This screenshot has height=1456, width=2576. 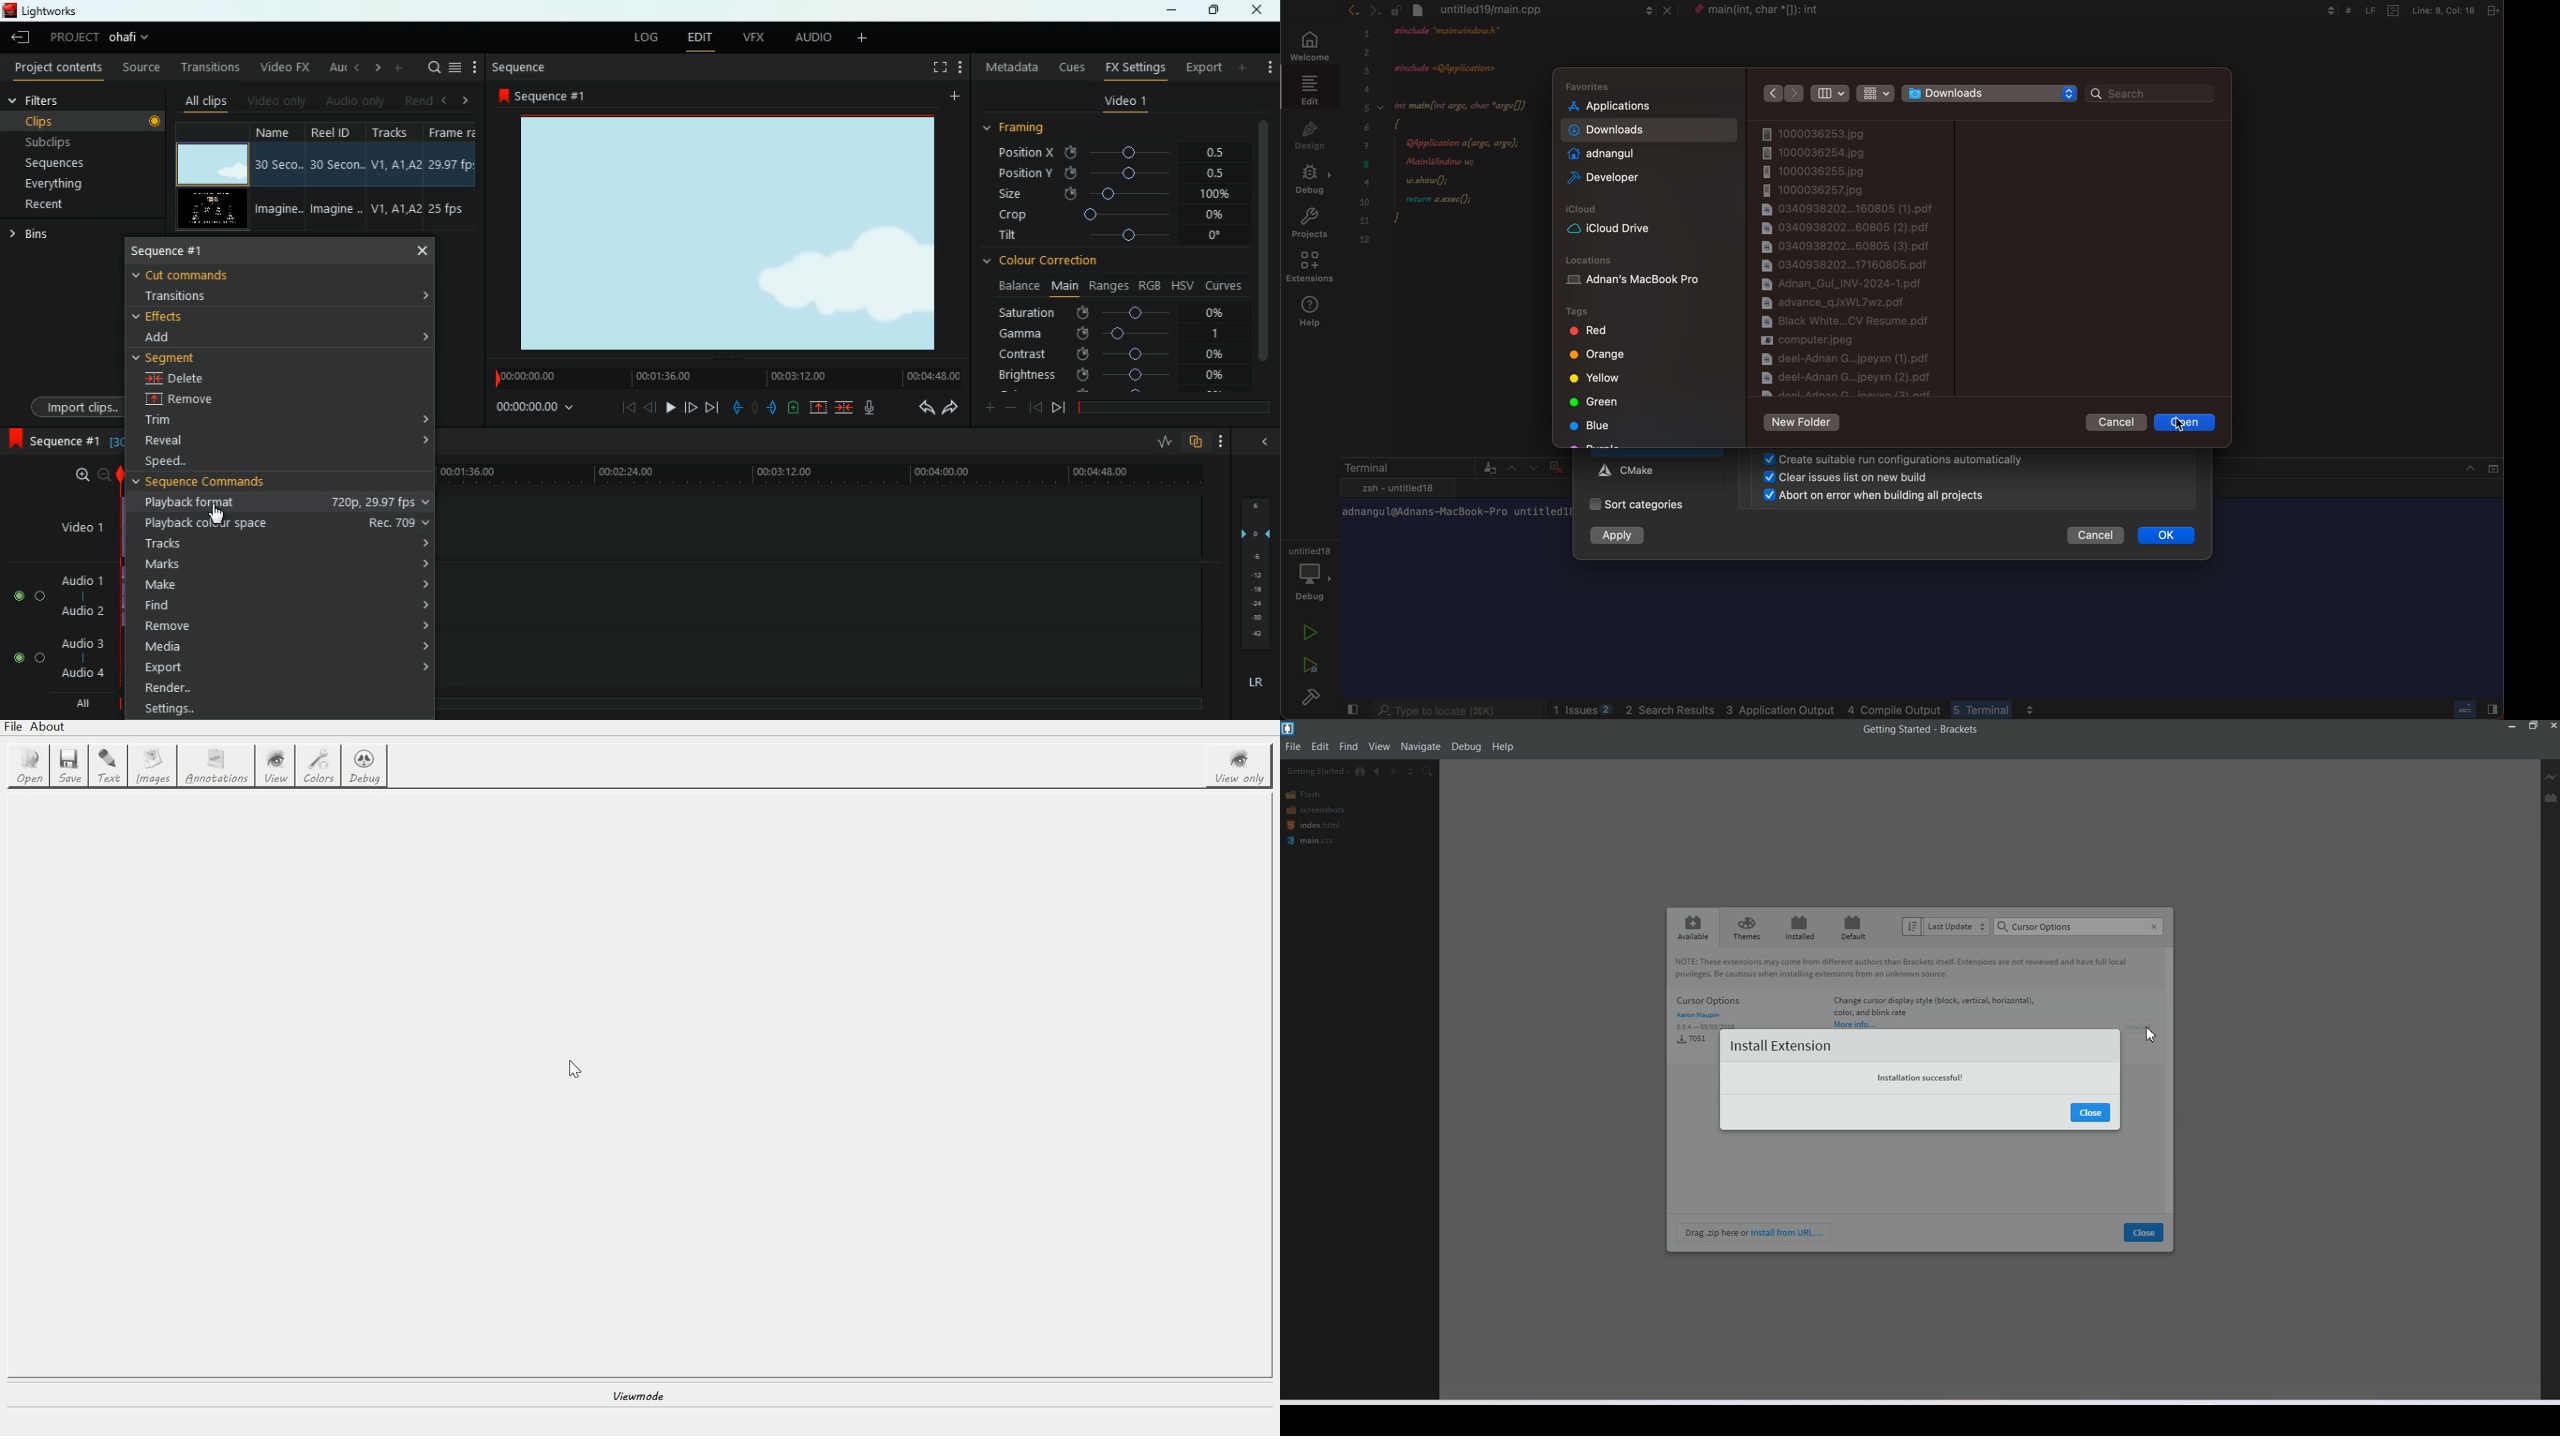 What do you see at coordinates (735, 409) in the screenshot?
I see `pull` at bounding box center [735, 409].